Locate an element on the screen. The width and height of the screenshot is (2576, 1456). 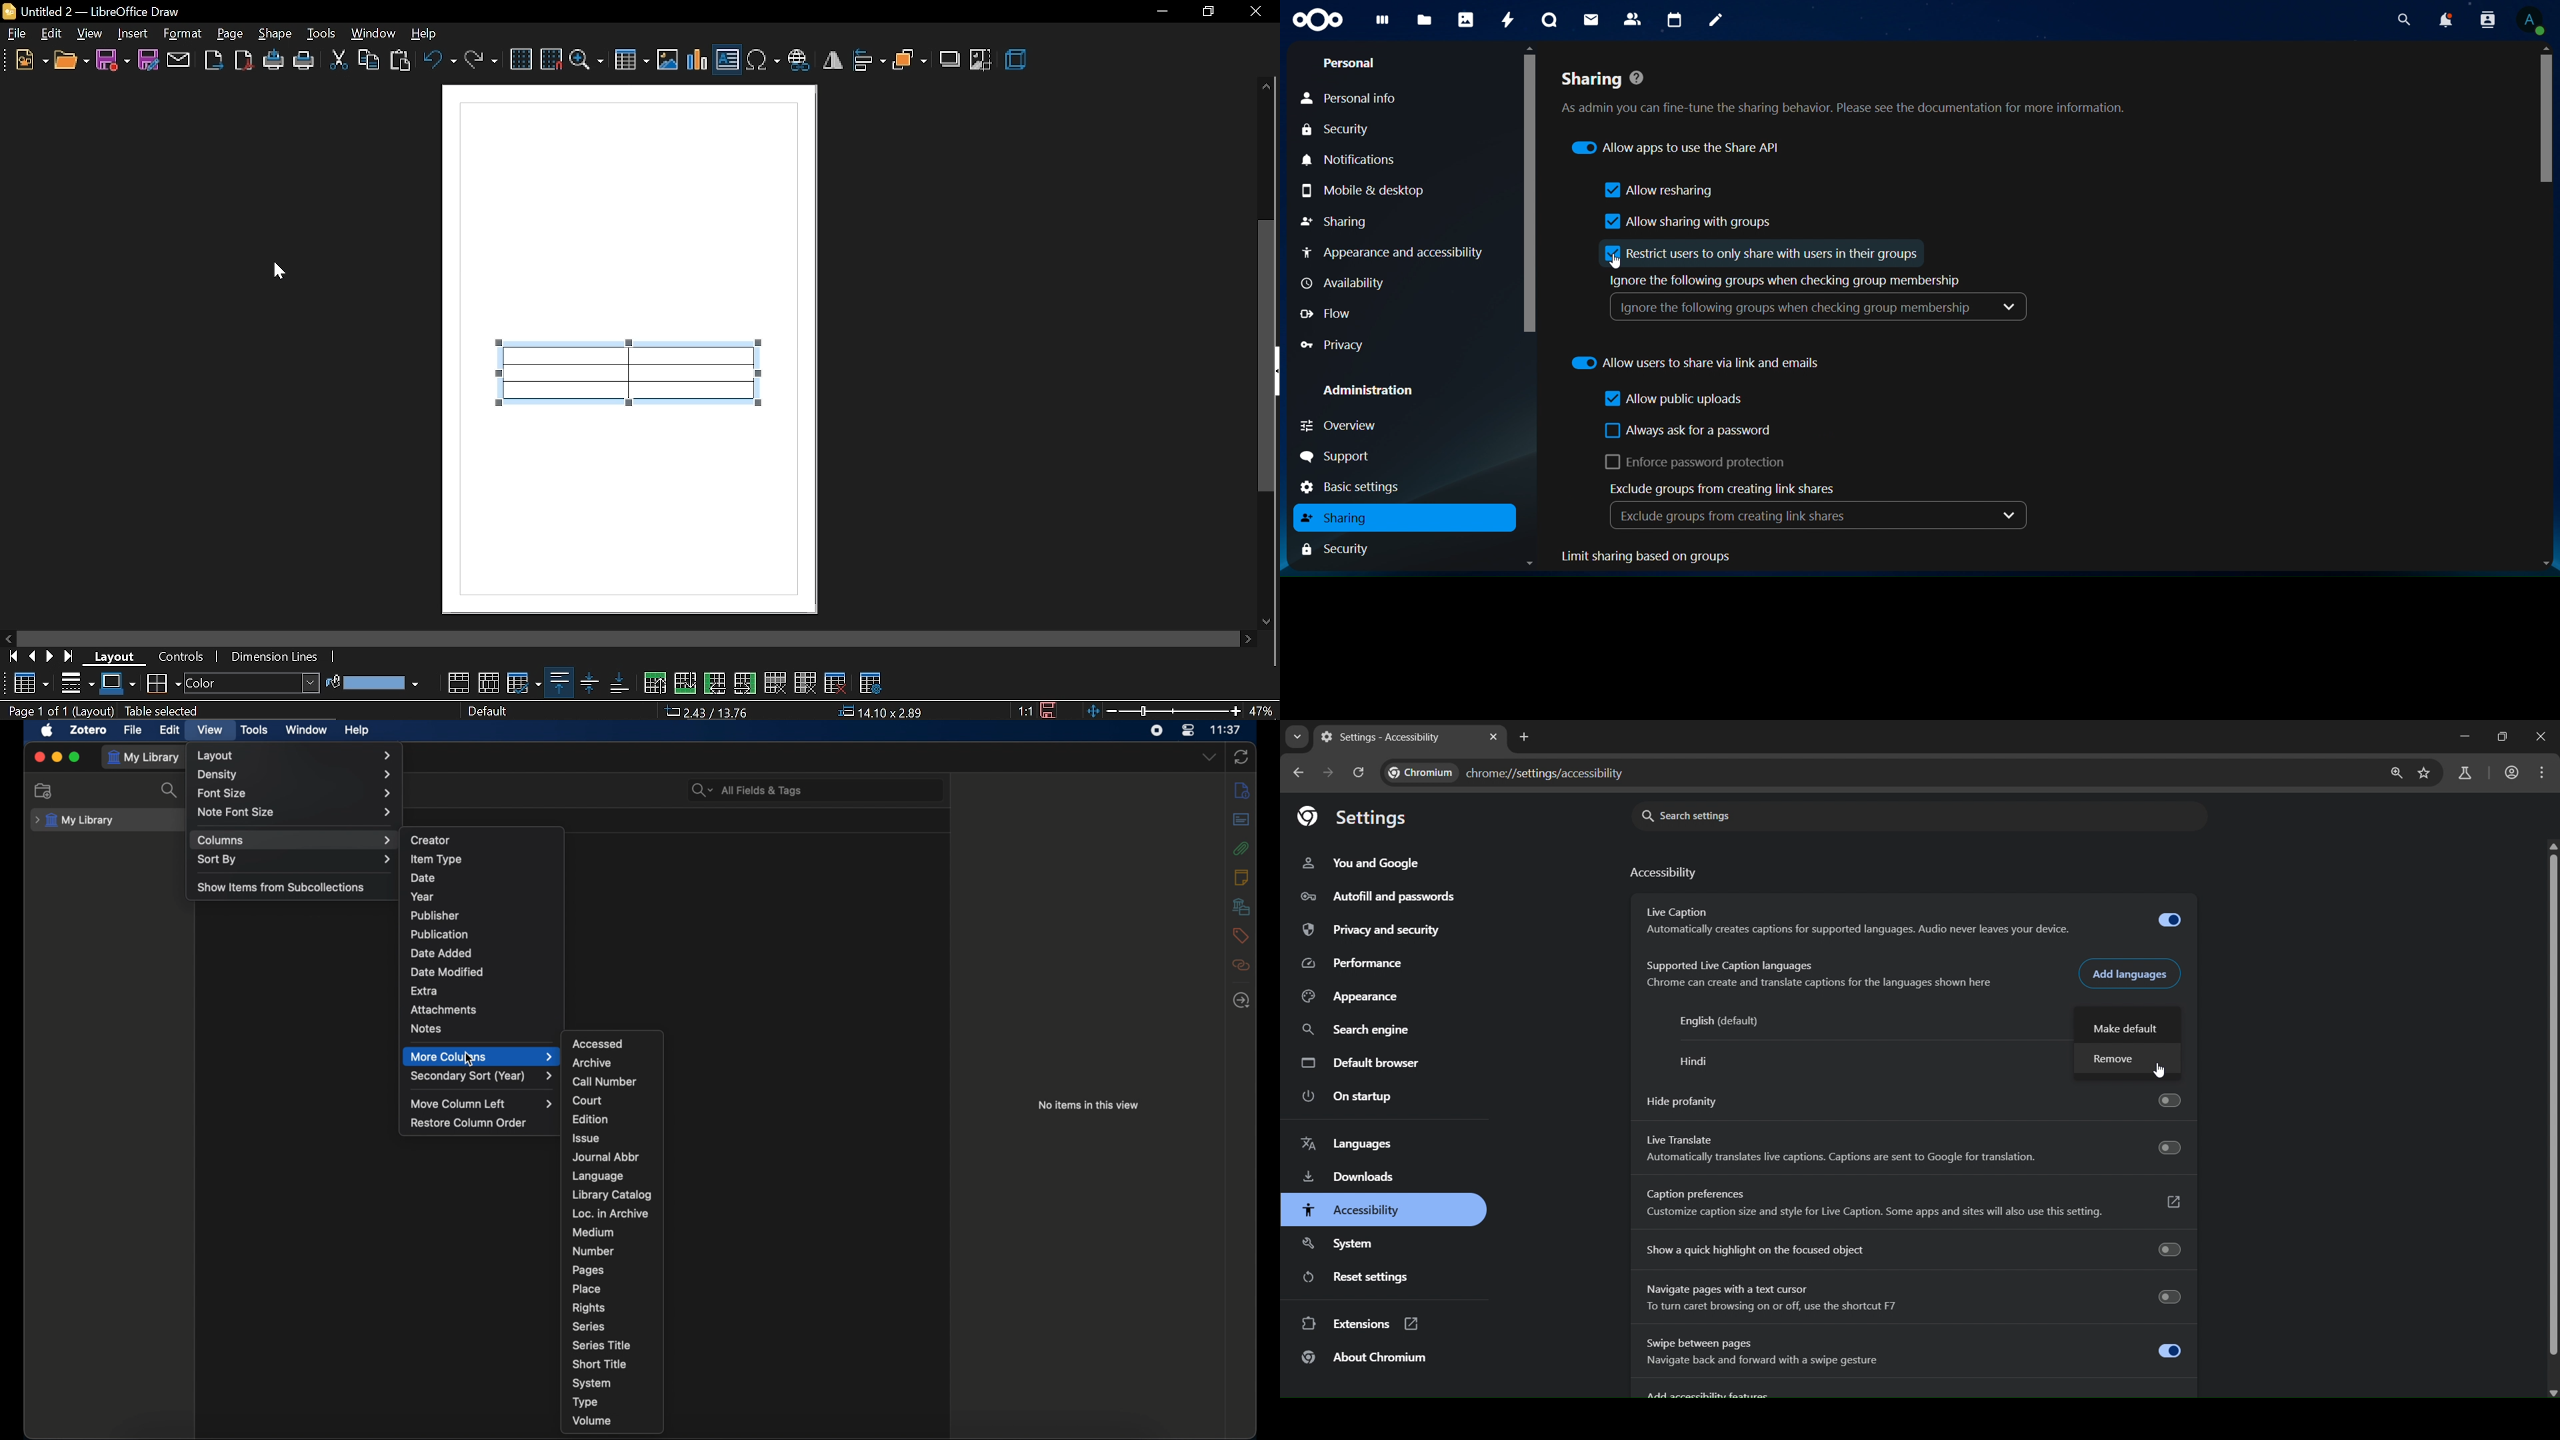
security is located at coordinates (1348, 130).